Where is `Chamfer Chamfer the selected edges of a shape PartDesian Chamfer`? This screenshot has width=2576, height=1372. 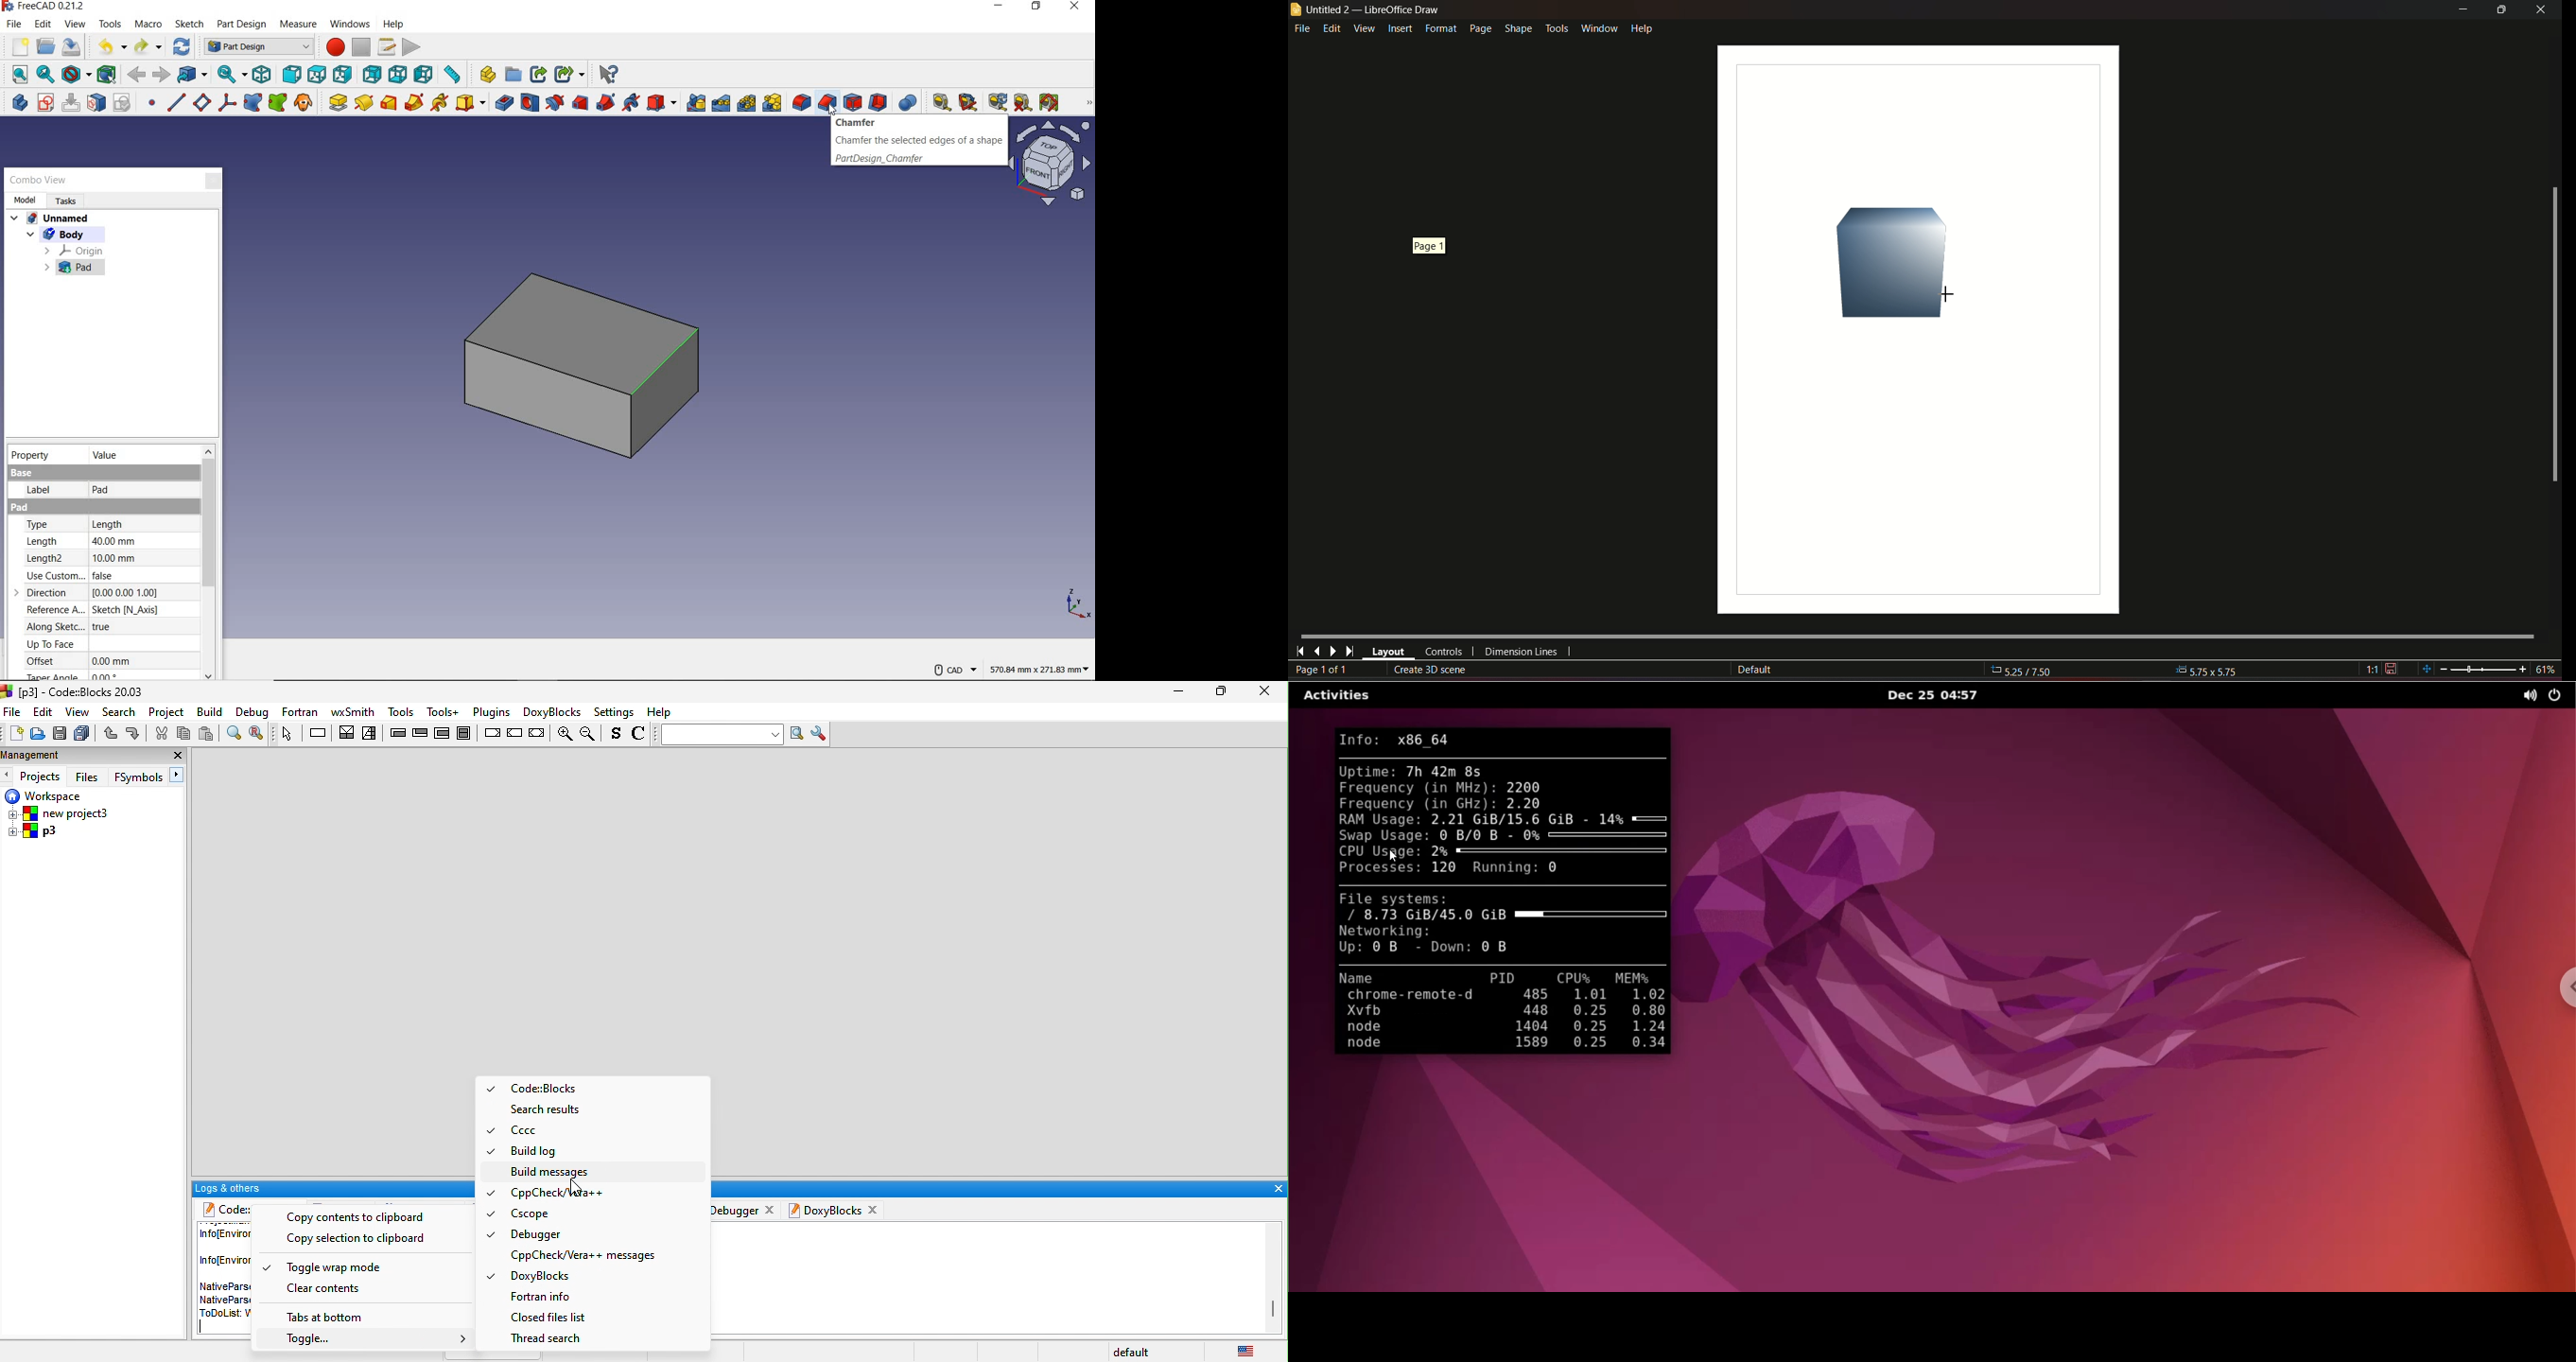
Chamfer Chamfer the selected edges of a shape PartDesian Chamfer is located at coordinates (915, 142).